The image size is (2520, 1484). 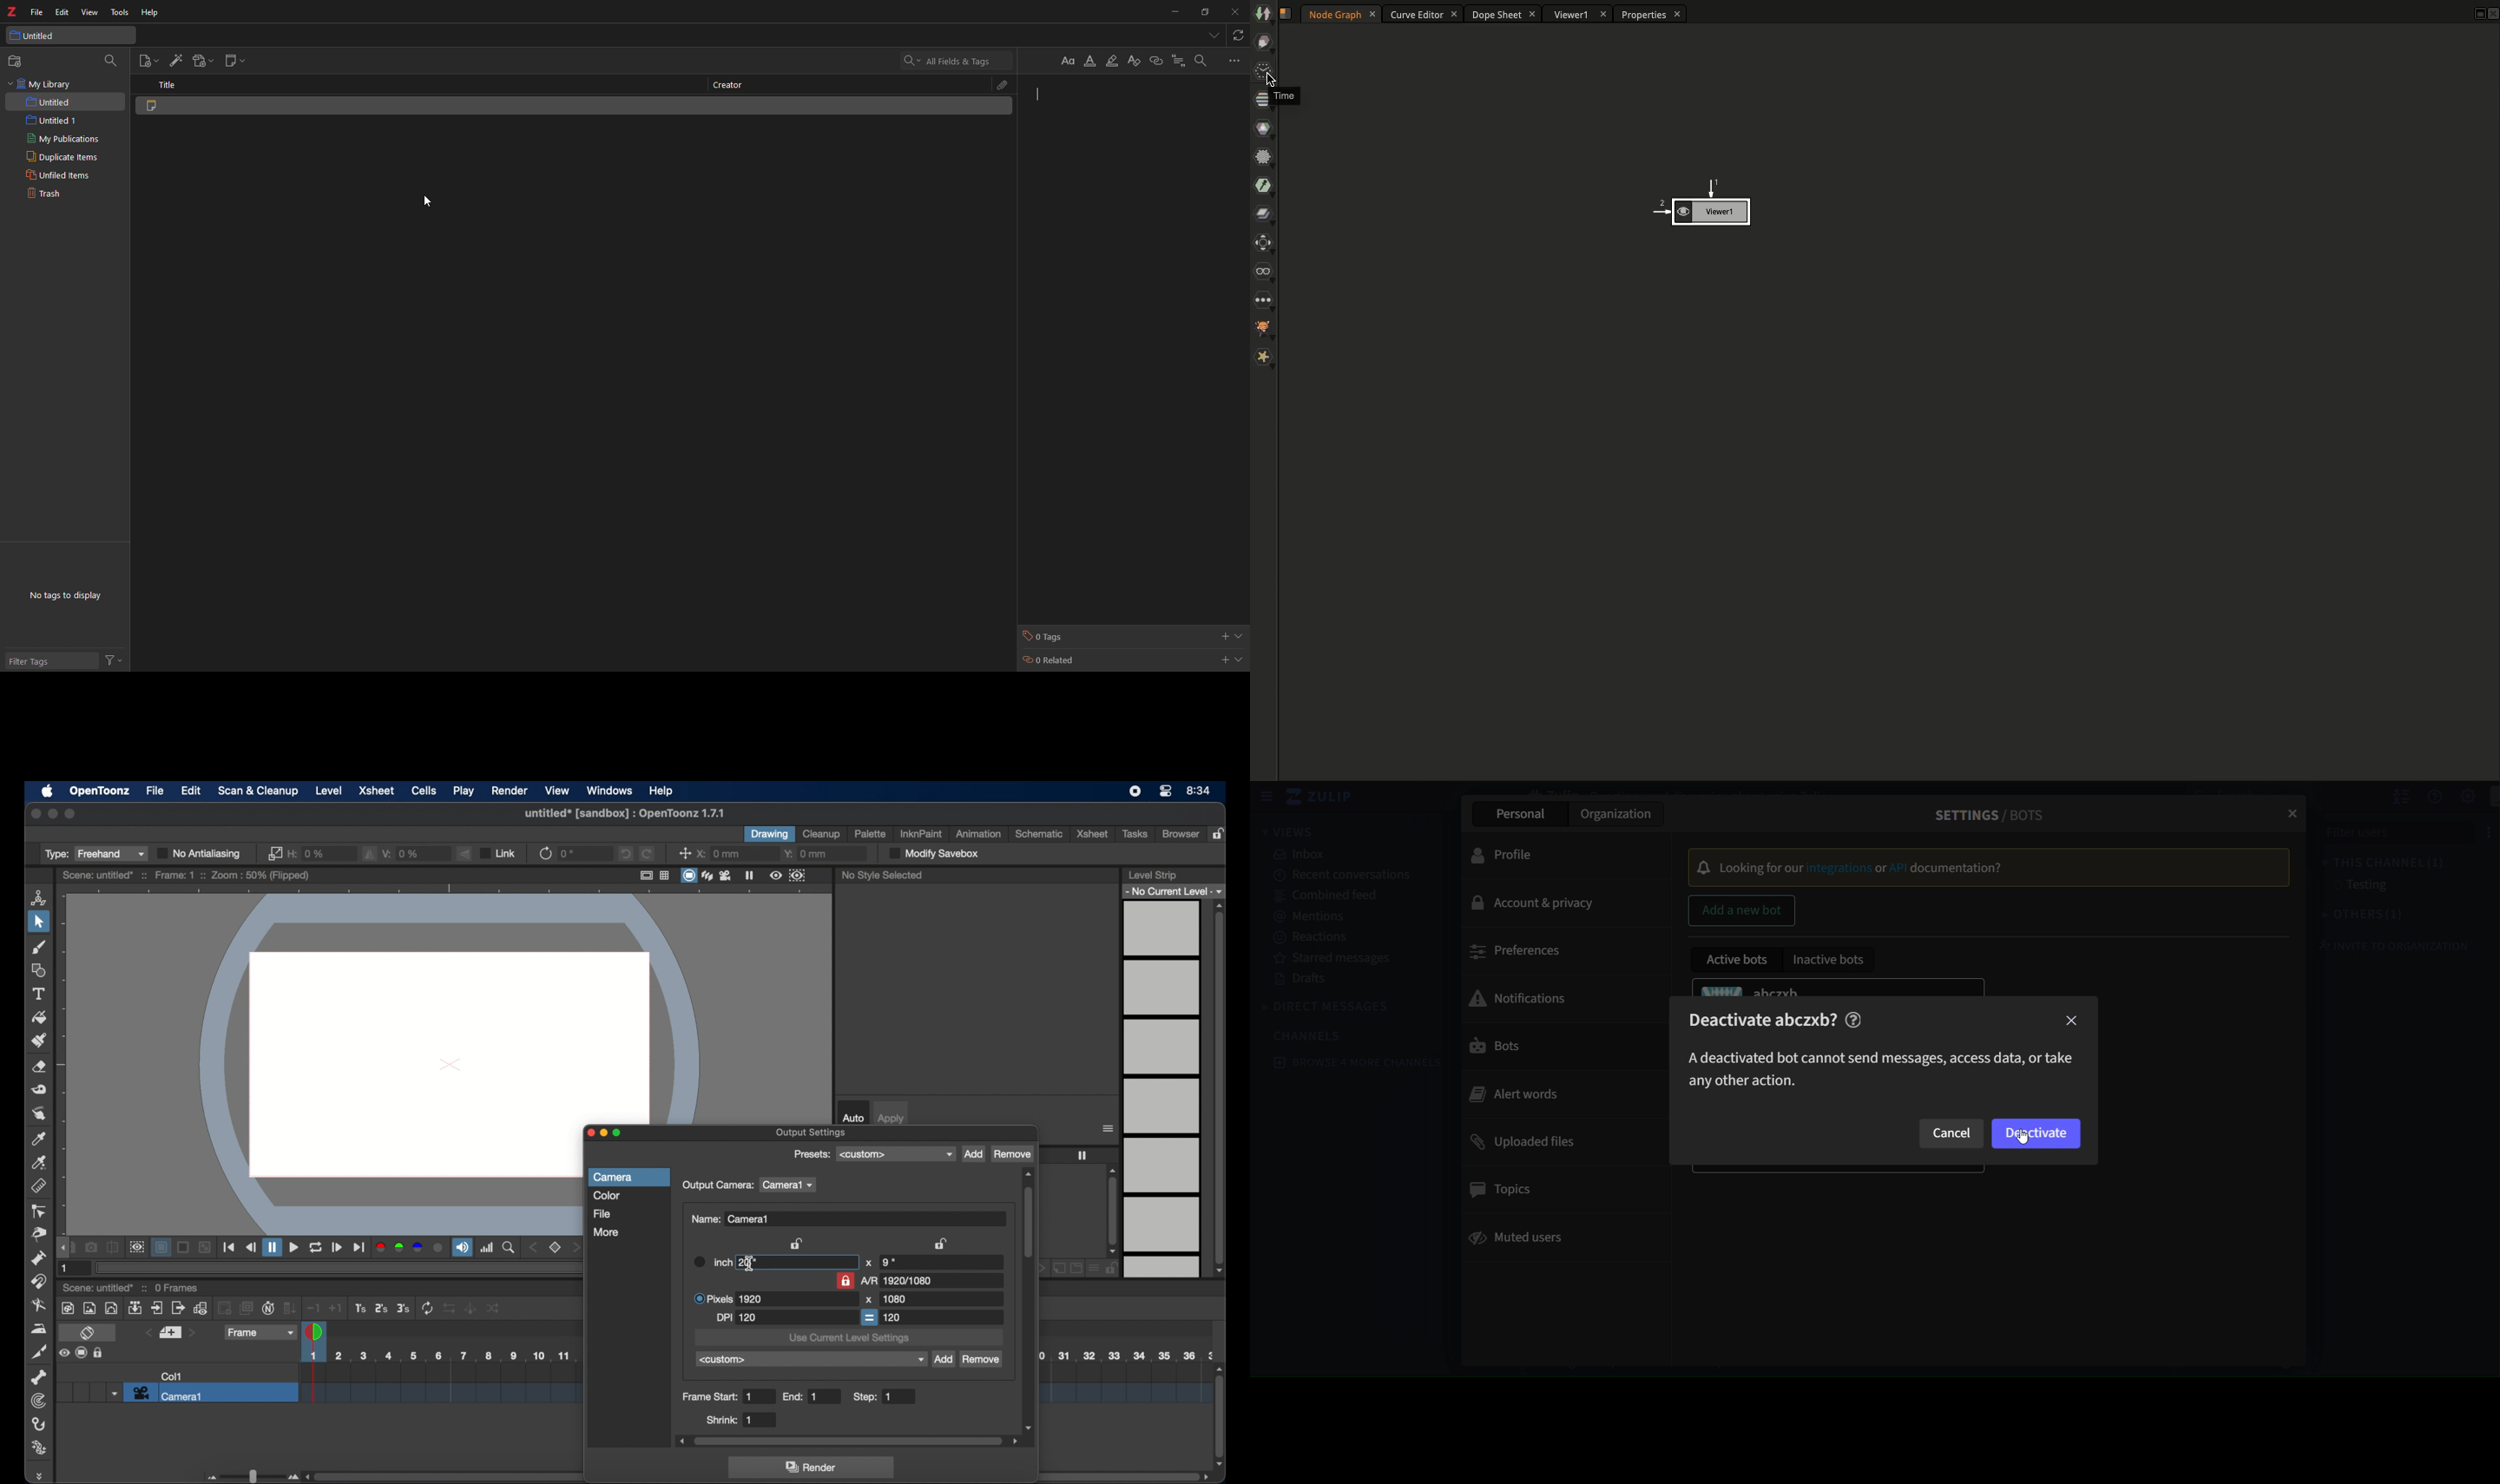 What do you see at coordinates (2376, 862) in the screenshot?
I see `this channel` at bounding box center [2376, 862].